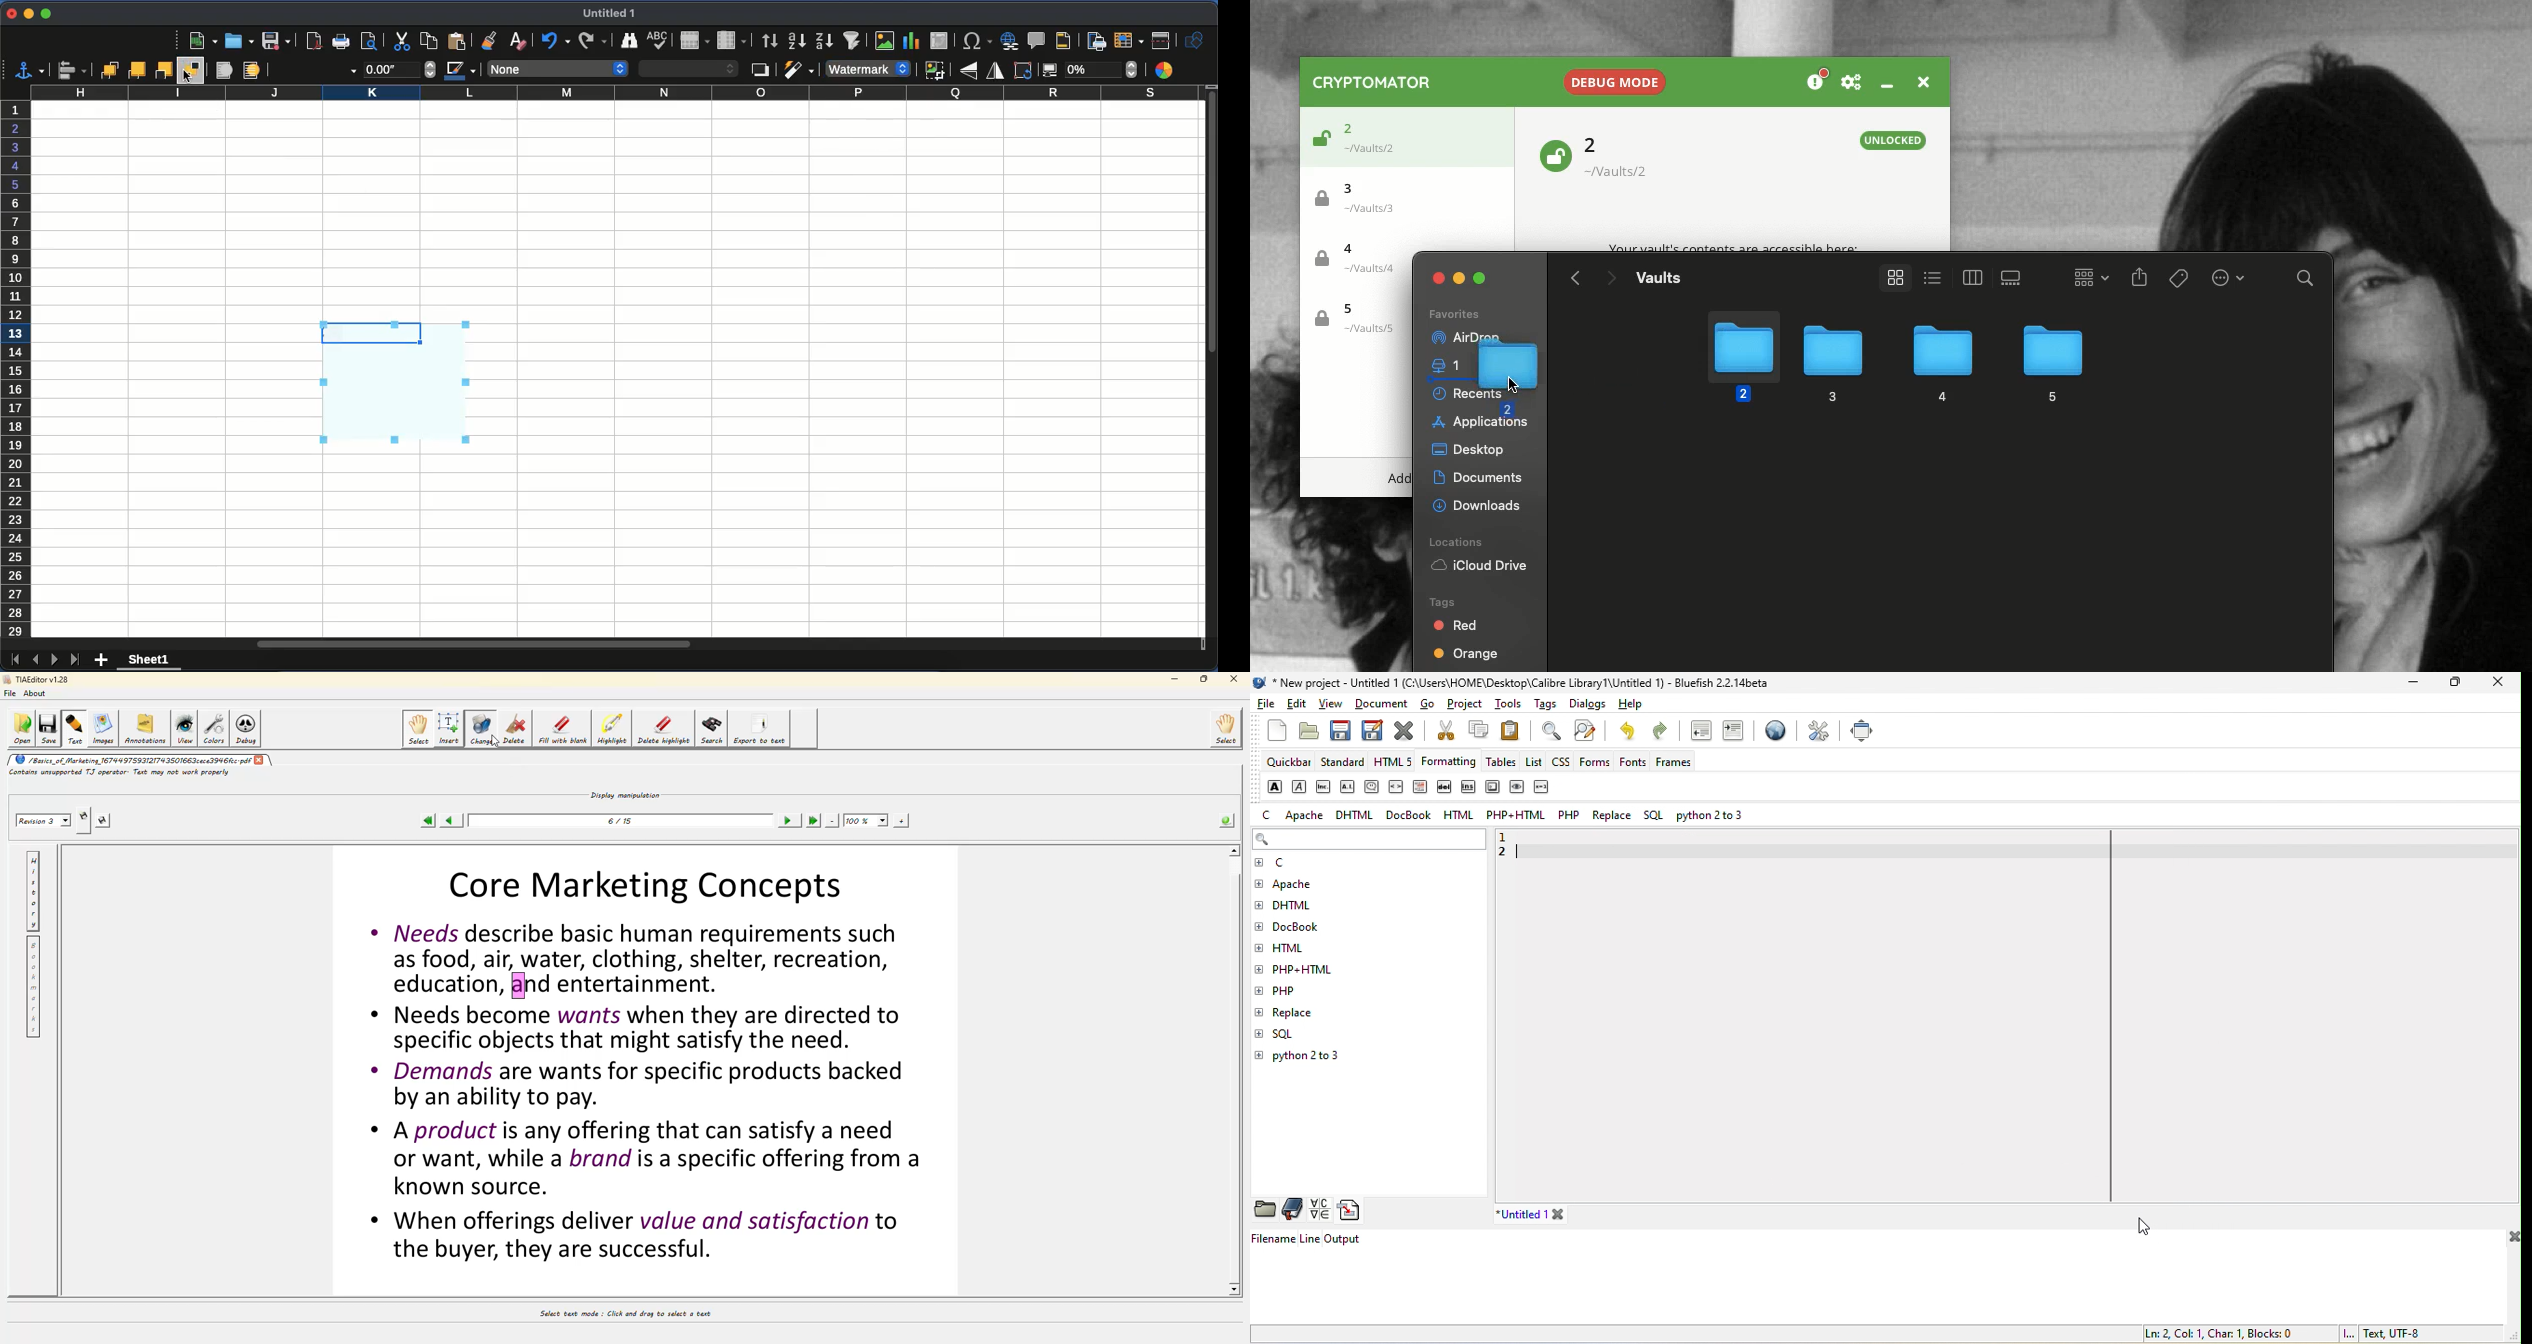 Image resolution: width=2548 pixels, height=1344 pixels. What do you see at coordinates (1305, 812) in the screenshot?
I see `apache` at bounding box center [1305, 812].